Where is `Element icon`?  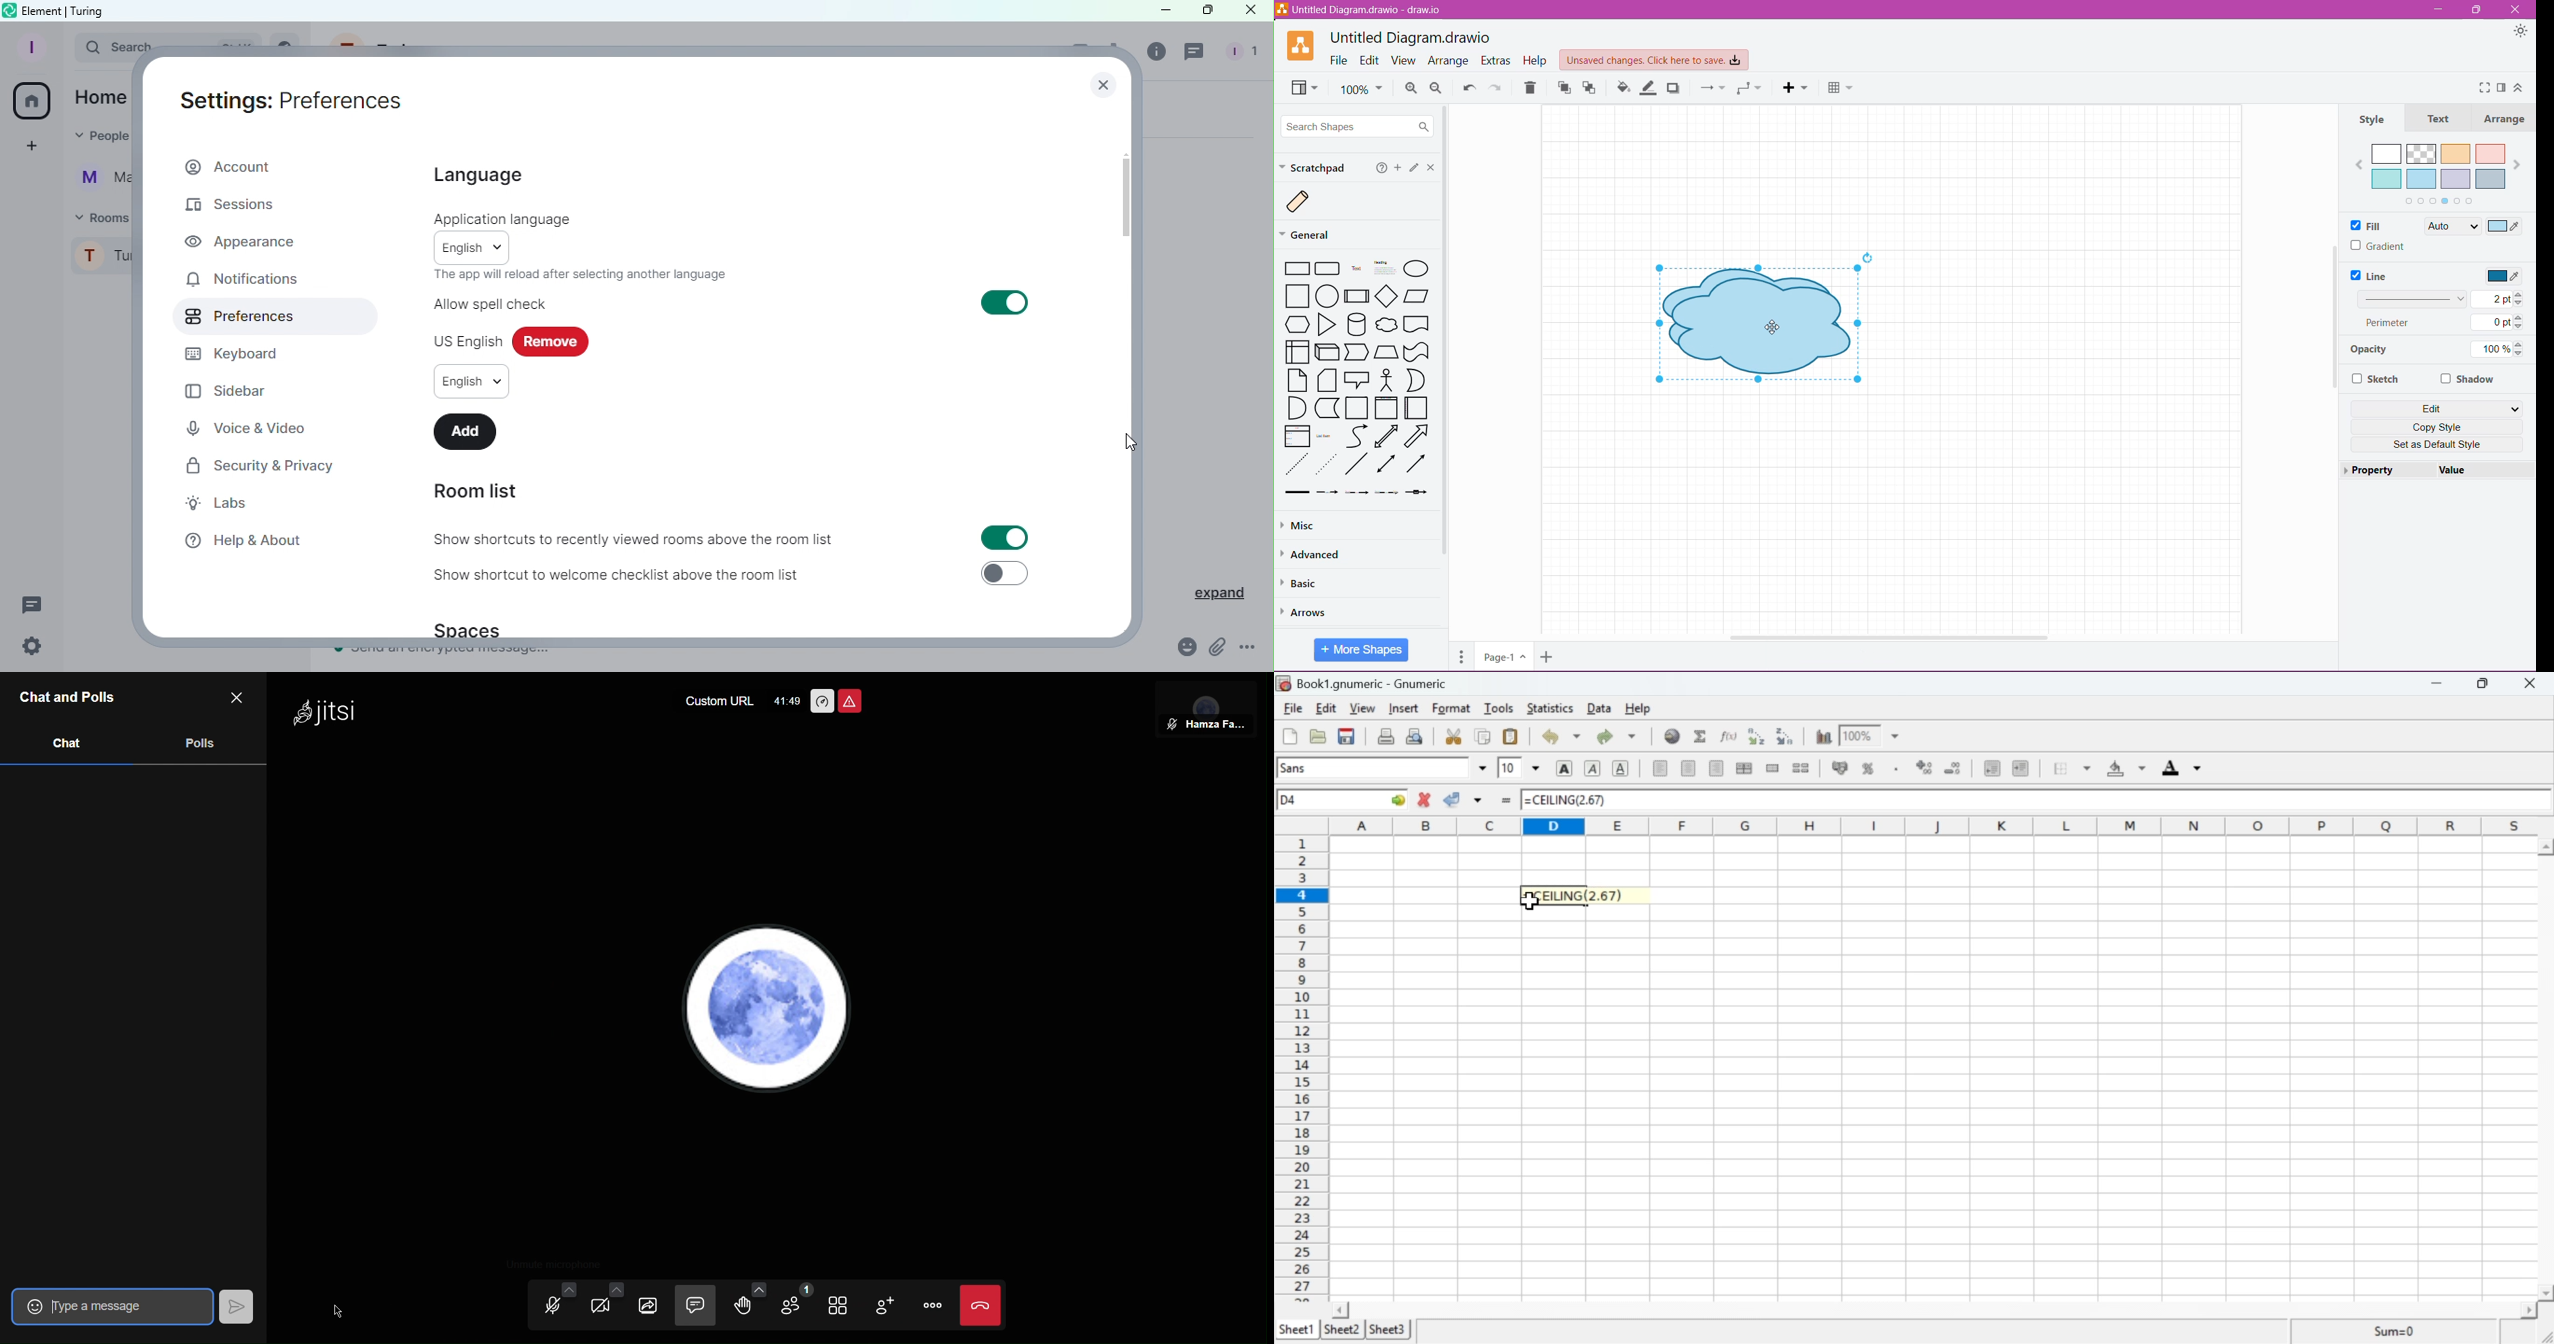 Element icon is located at coordinates (8, 10).